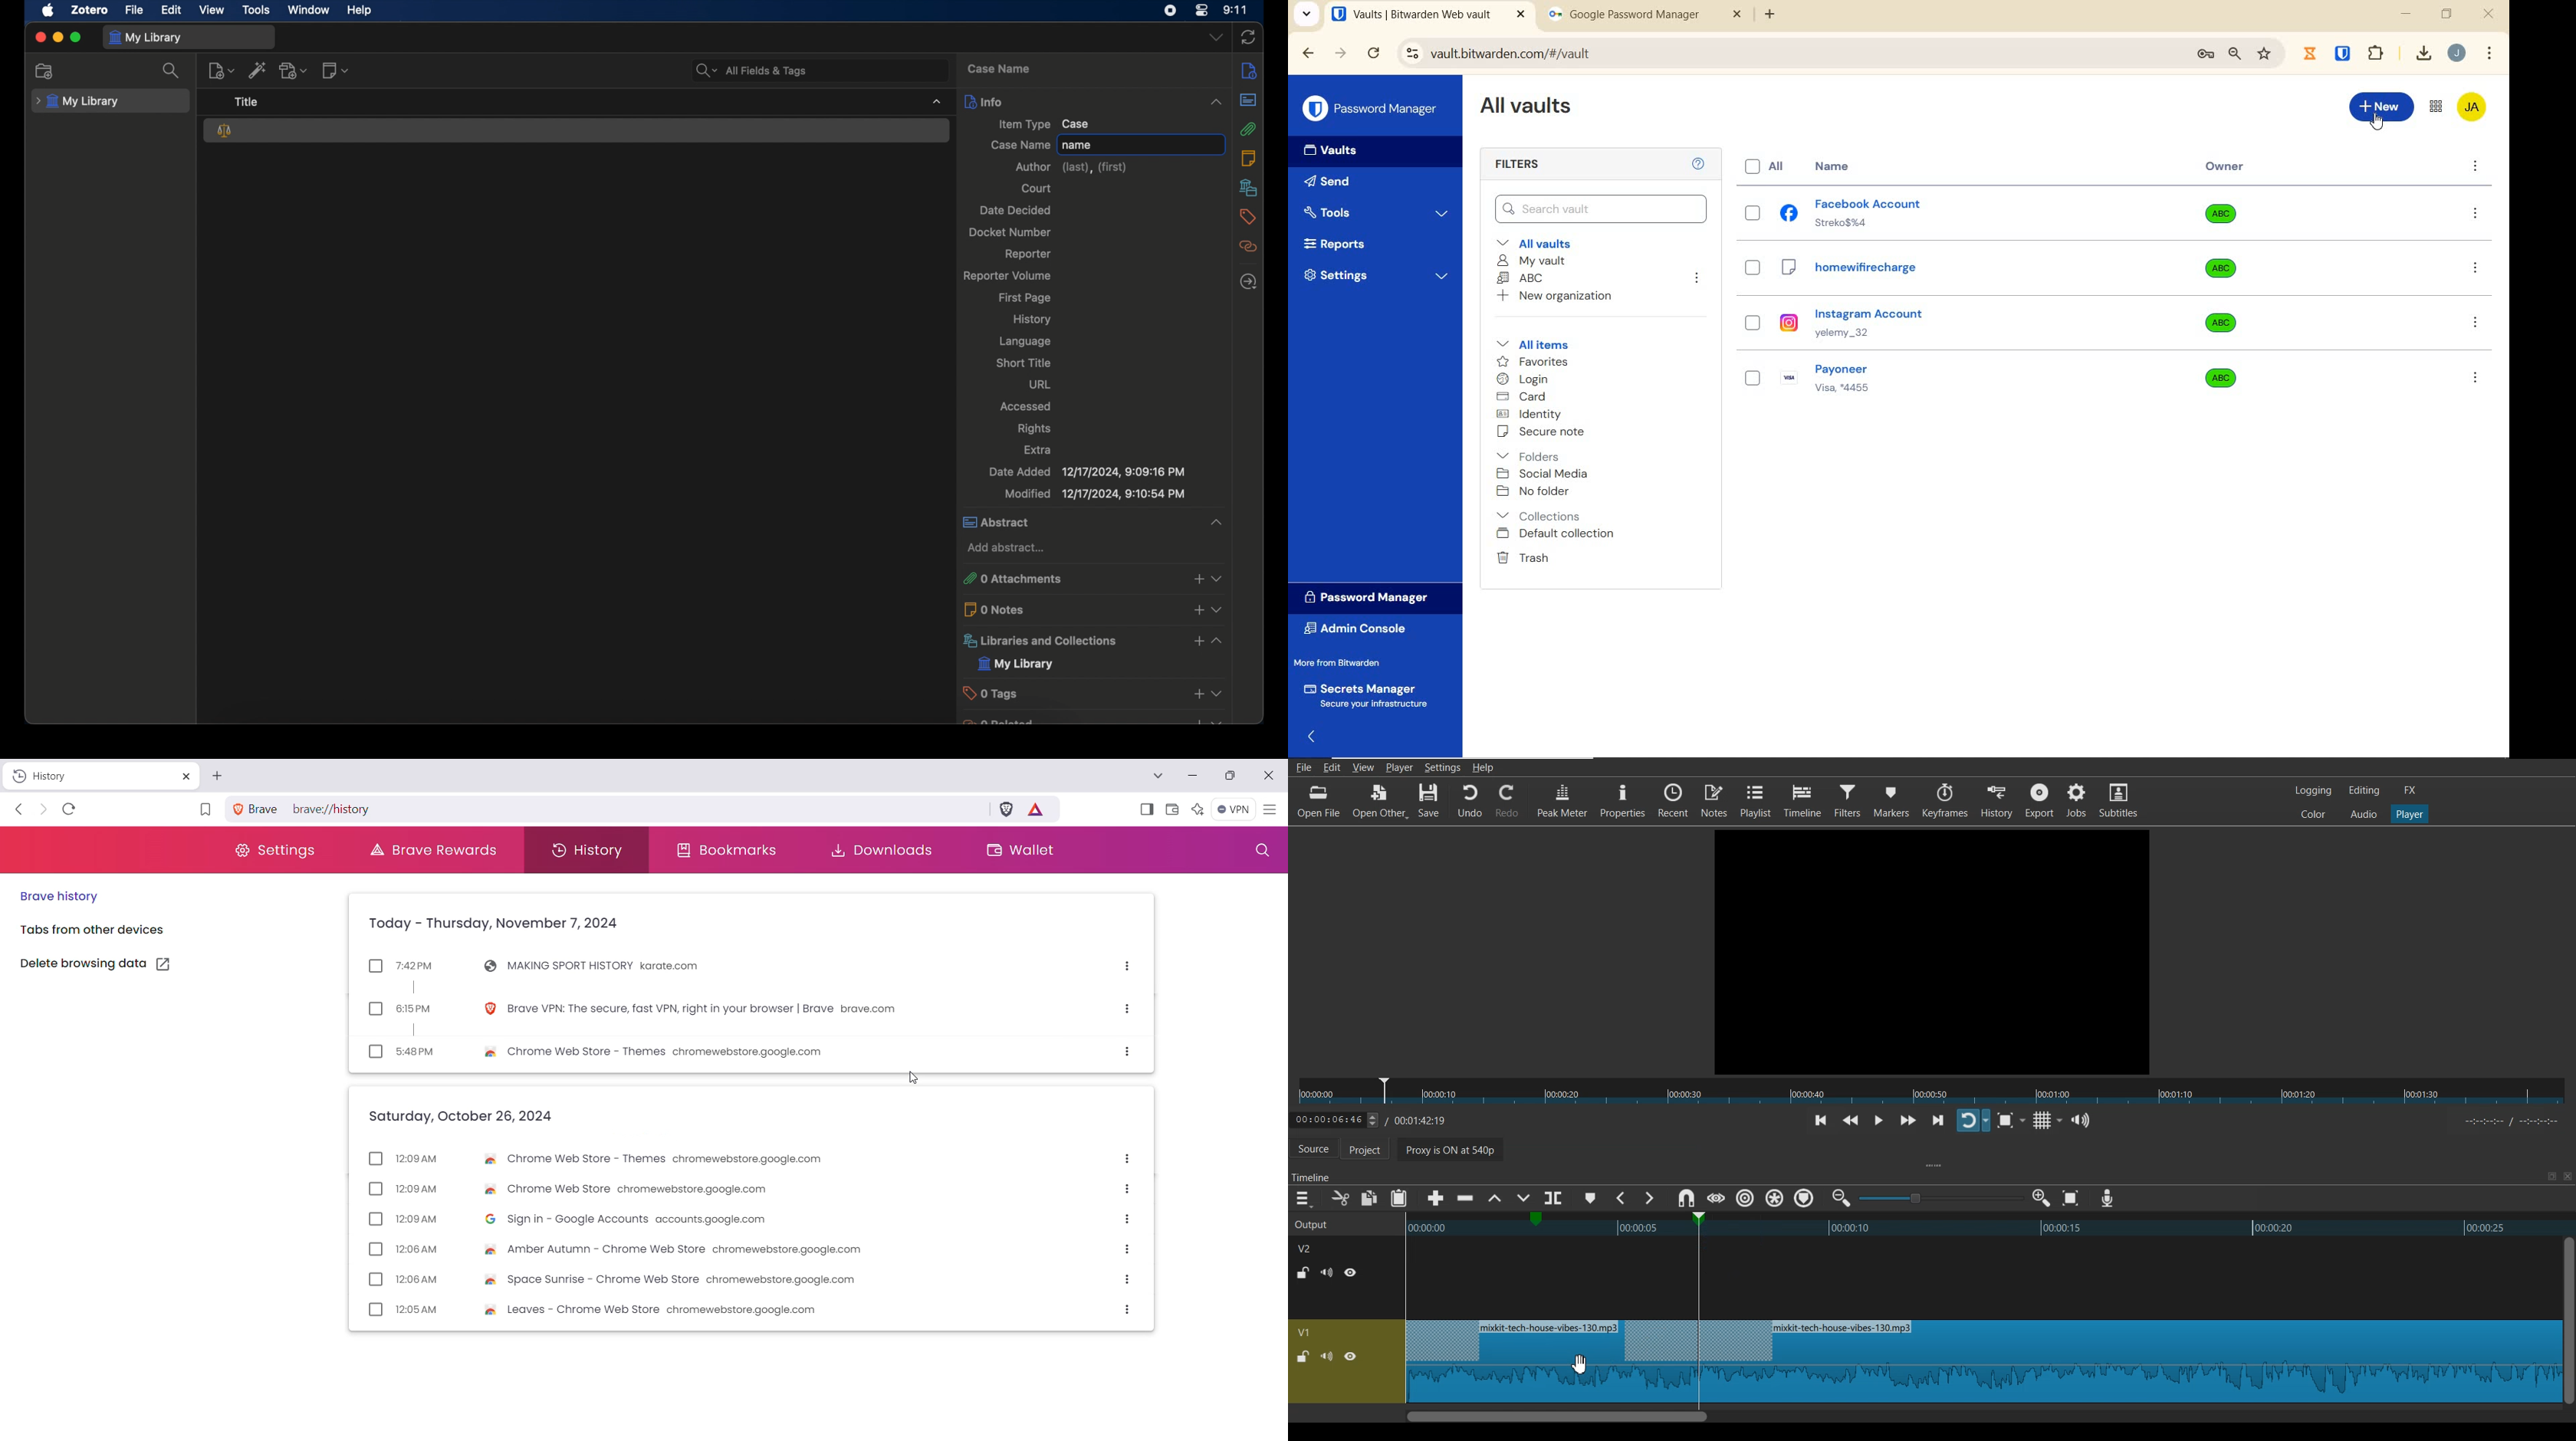 The width and height of the screenshot is (2576, 1456). What do you see at coordinates (1534, 363) in the screenshot?
I see `favorites` at bounding box center [1534, 363].